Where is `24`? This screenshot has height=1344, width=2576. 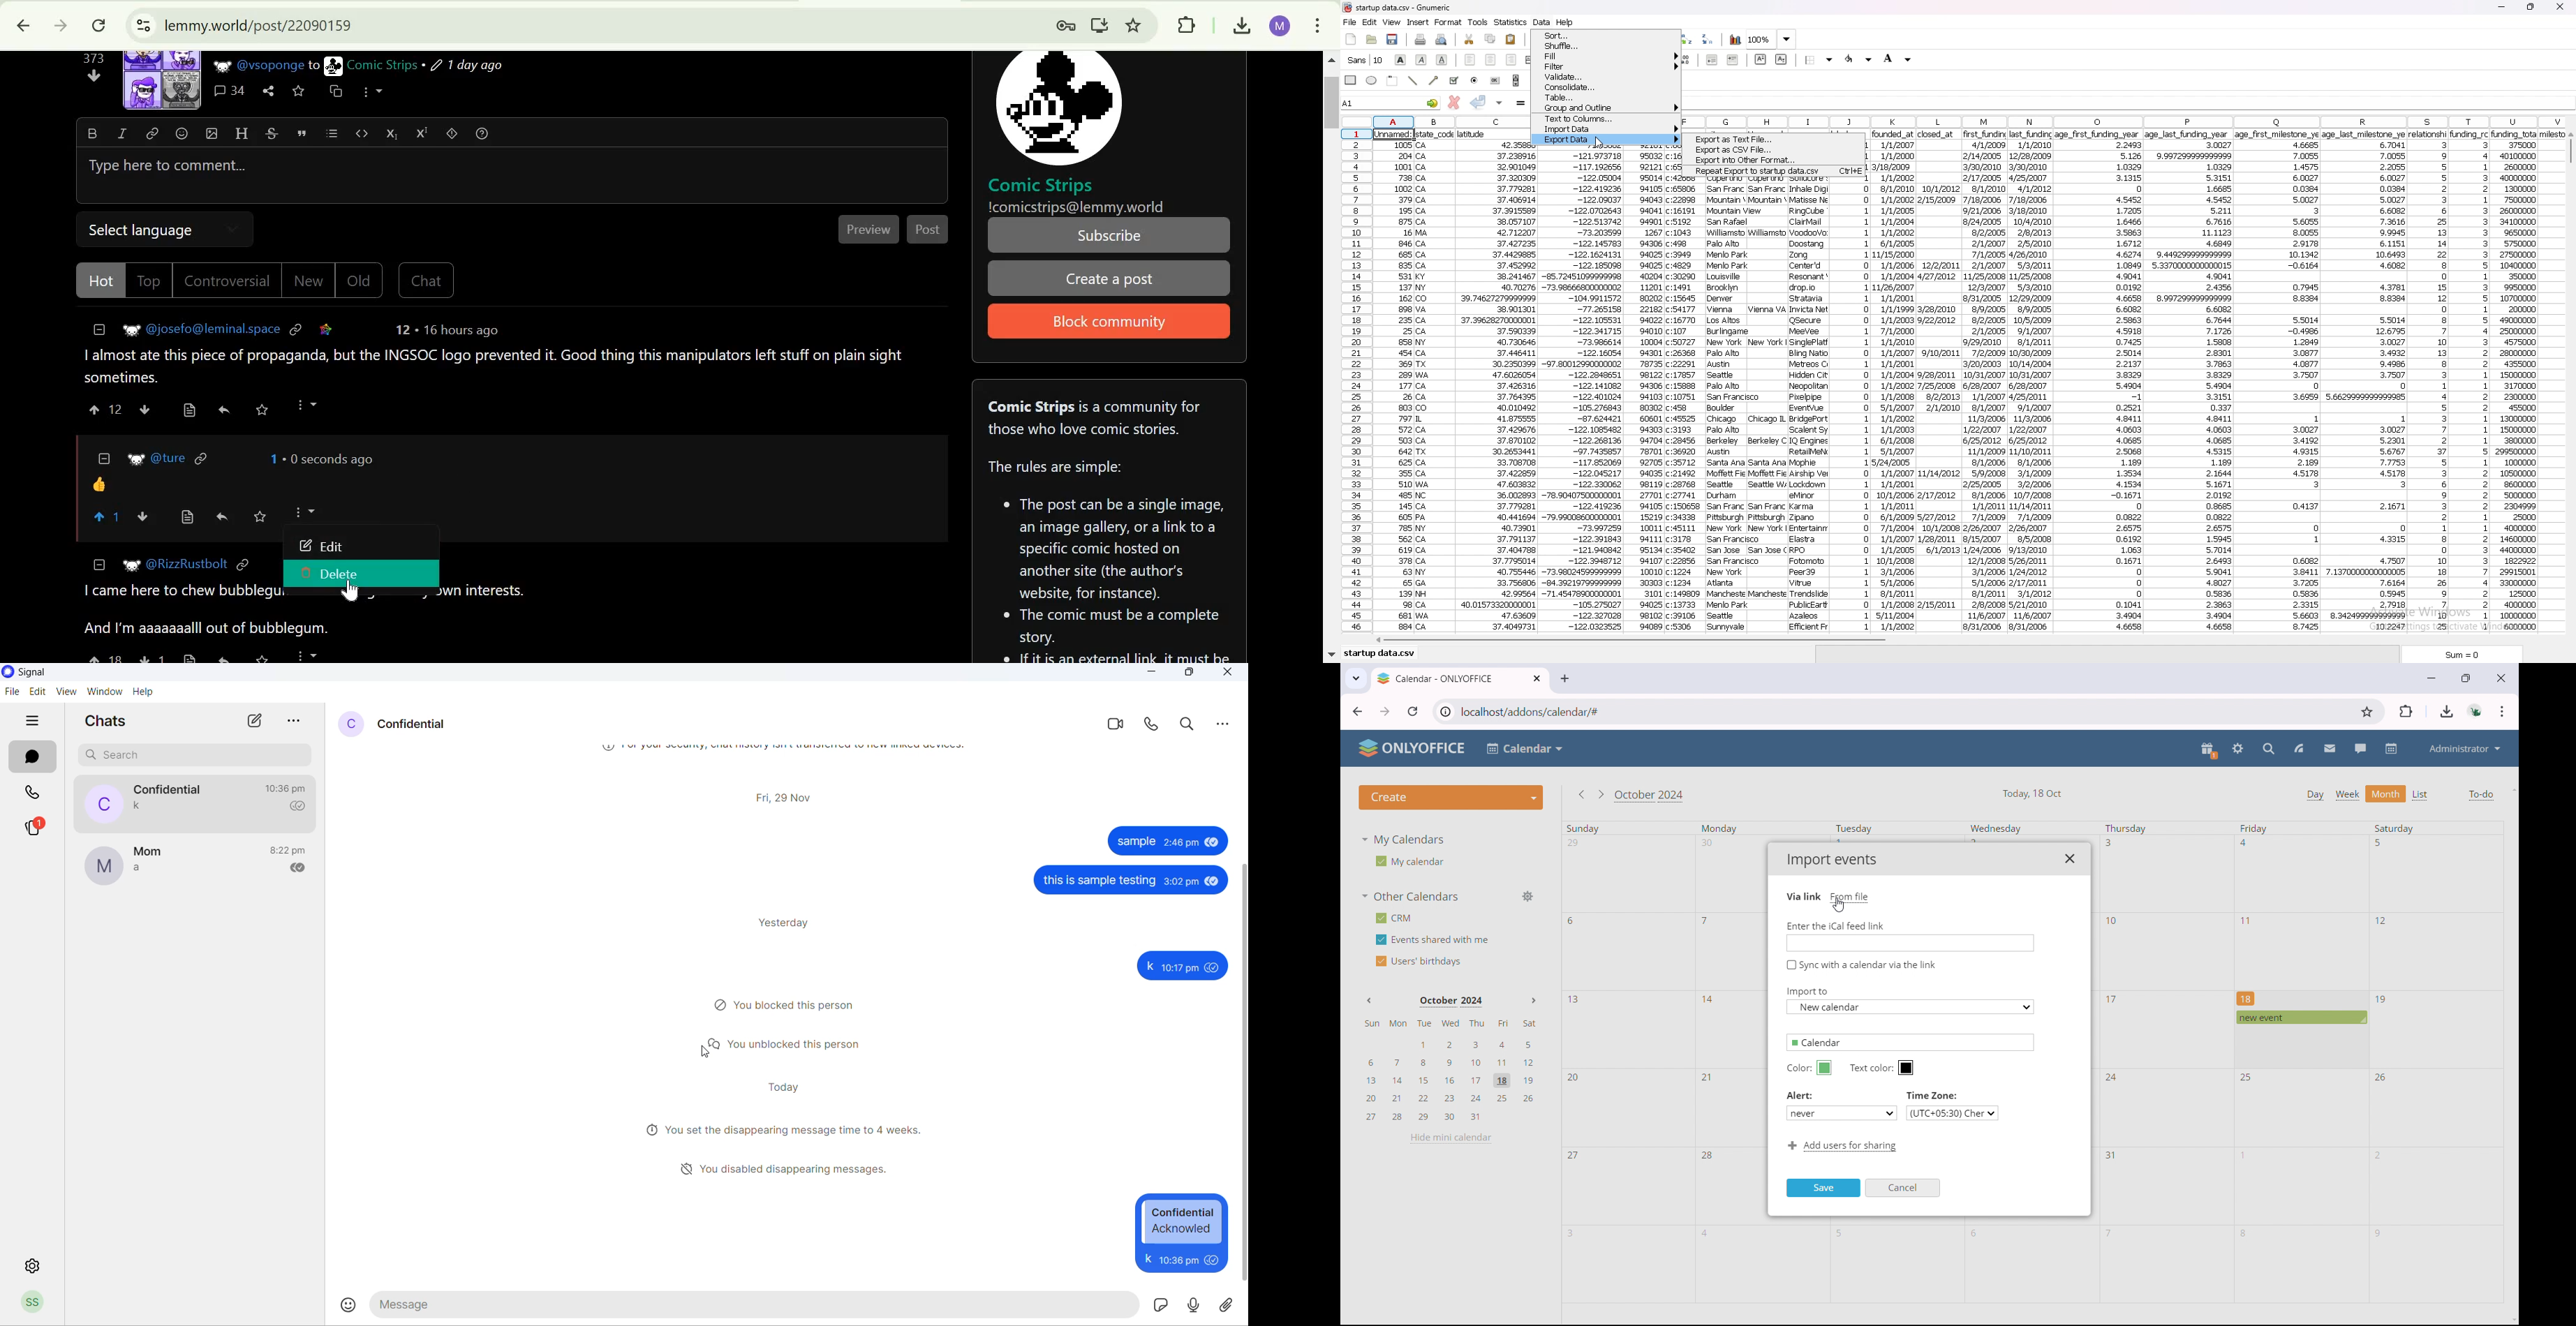 24 is located at coordinates (2112, 1079).